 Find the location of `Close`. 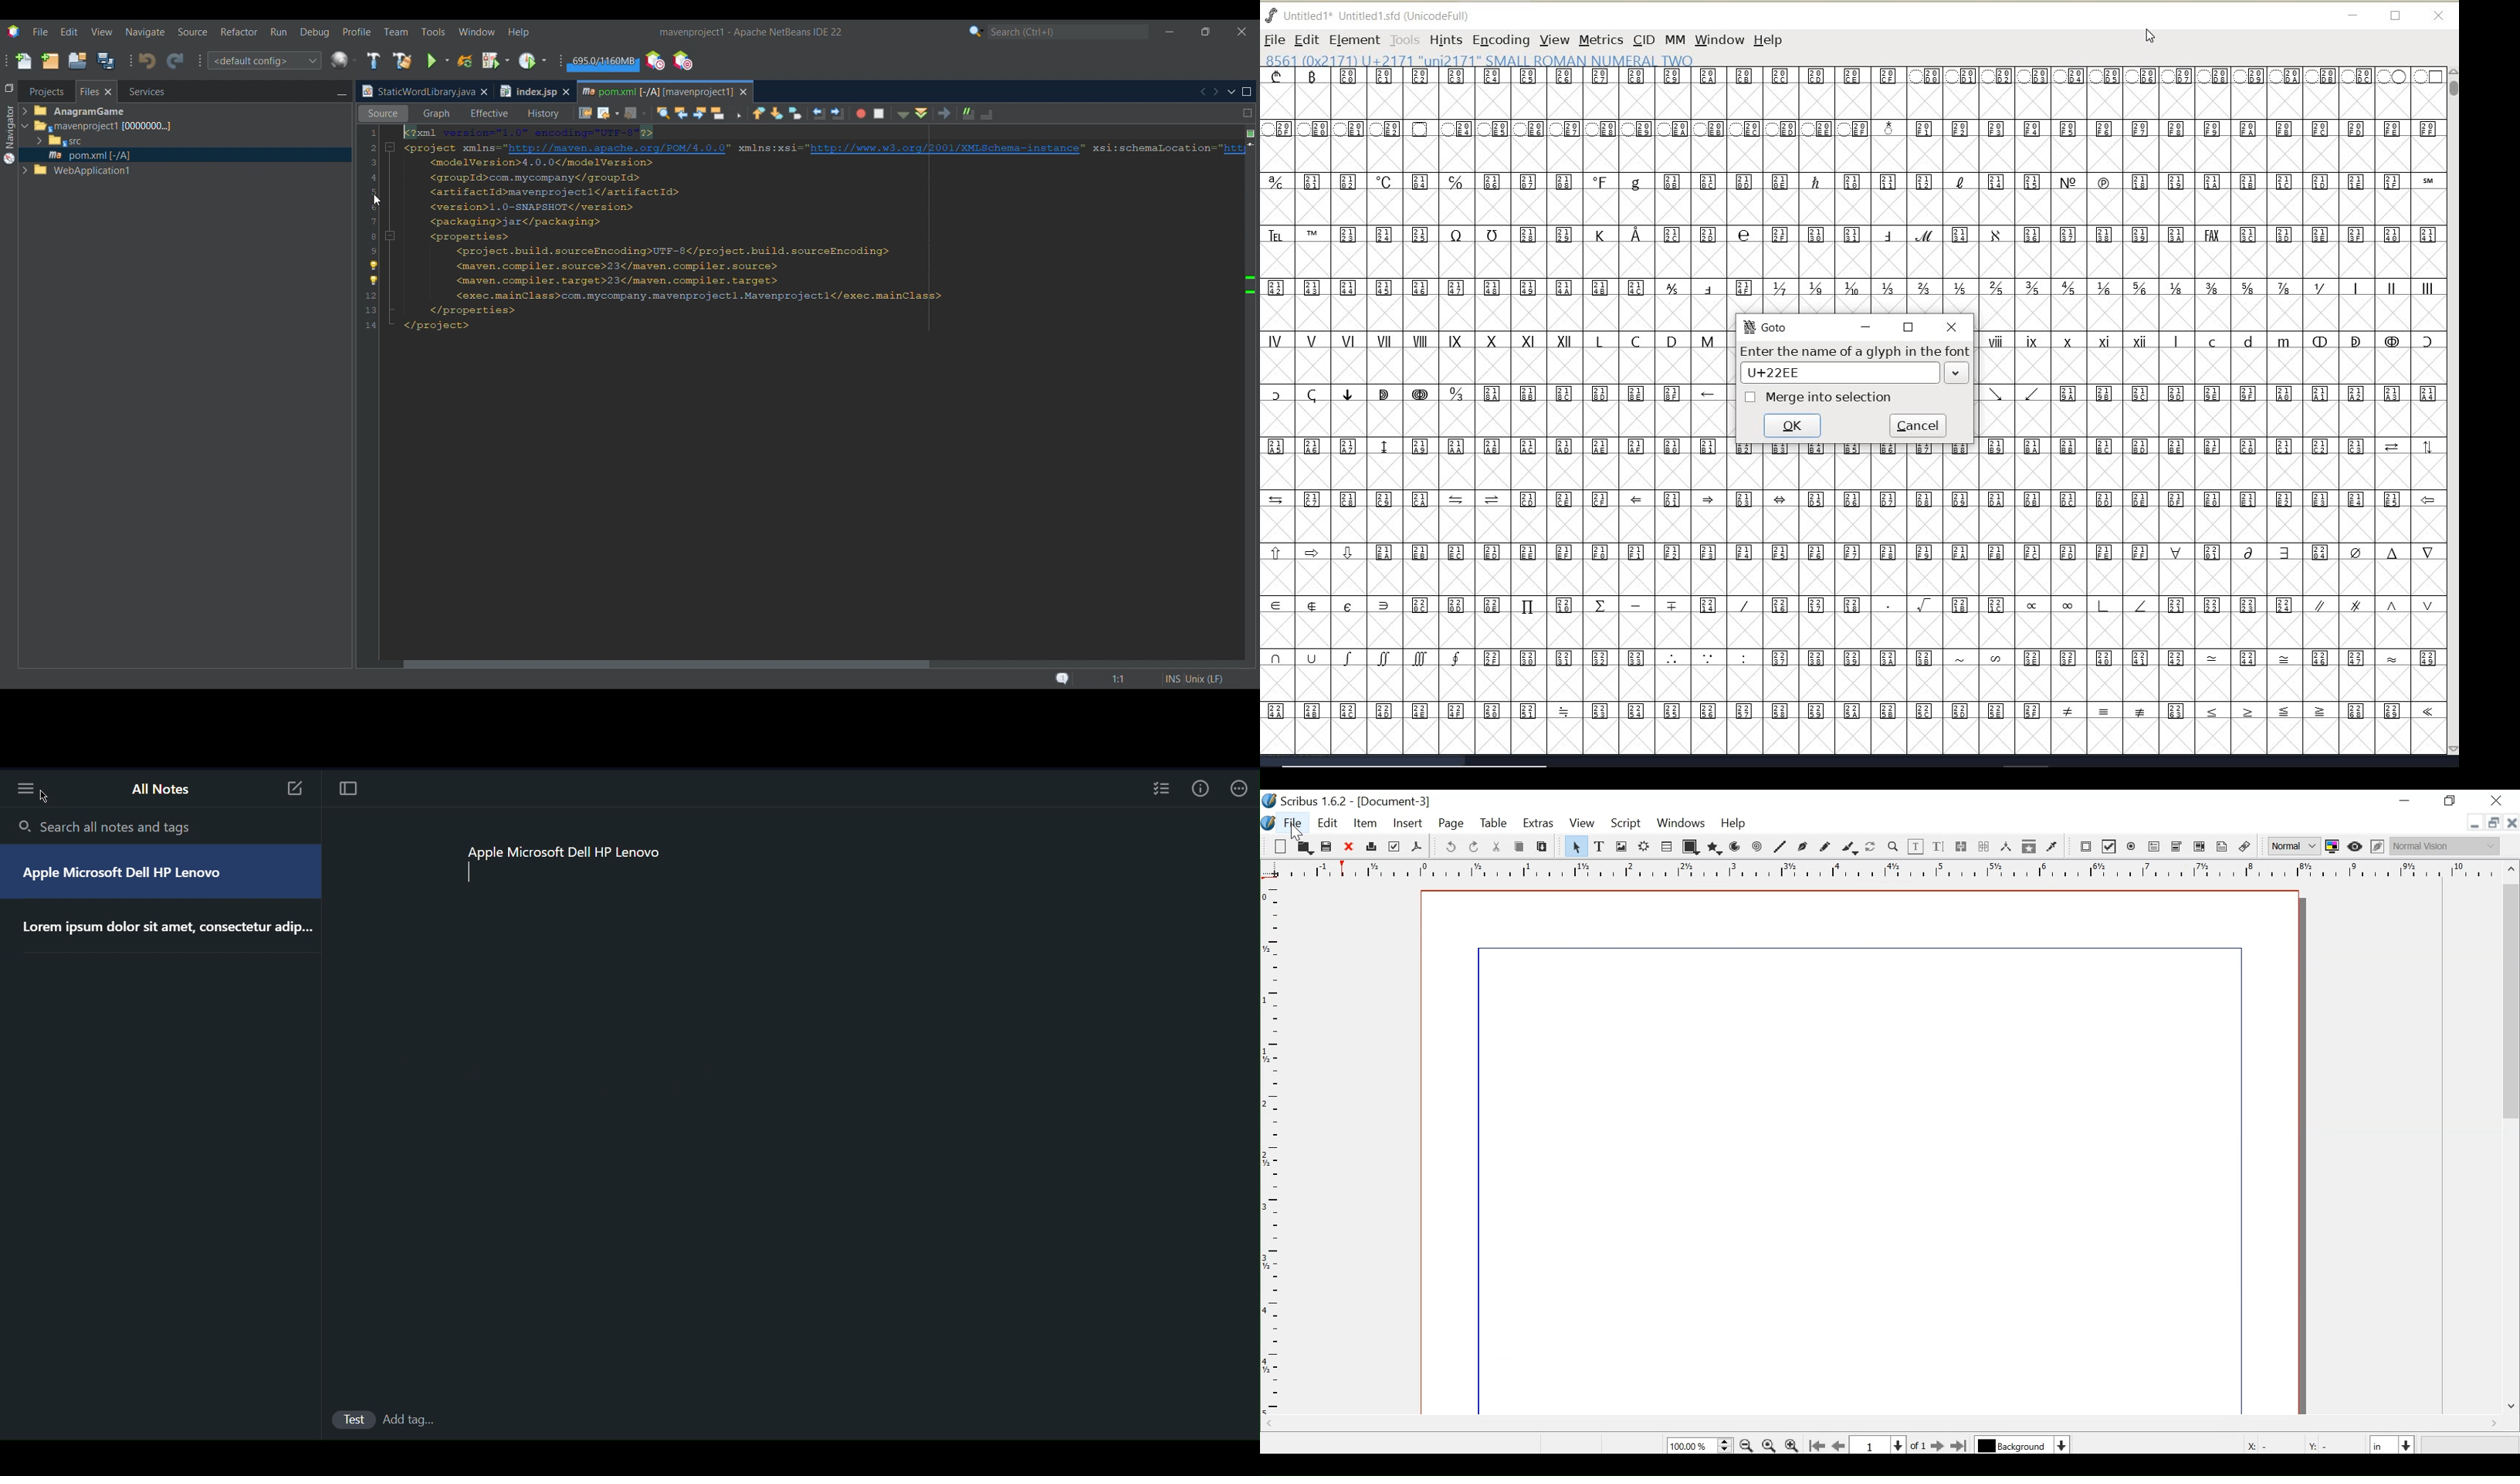

Close is located at coordinates (1349, 847).